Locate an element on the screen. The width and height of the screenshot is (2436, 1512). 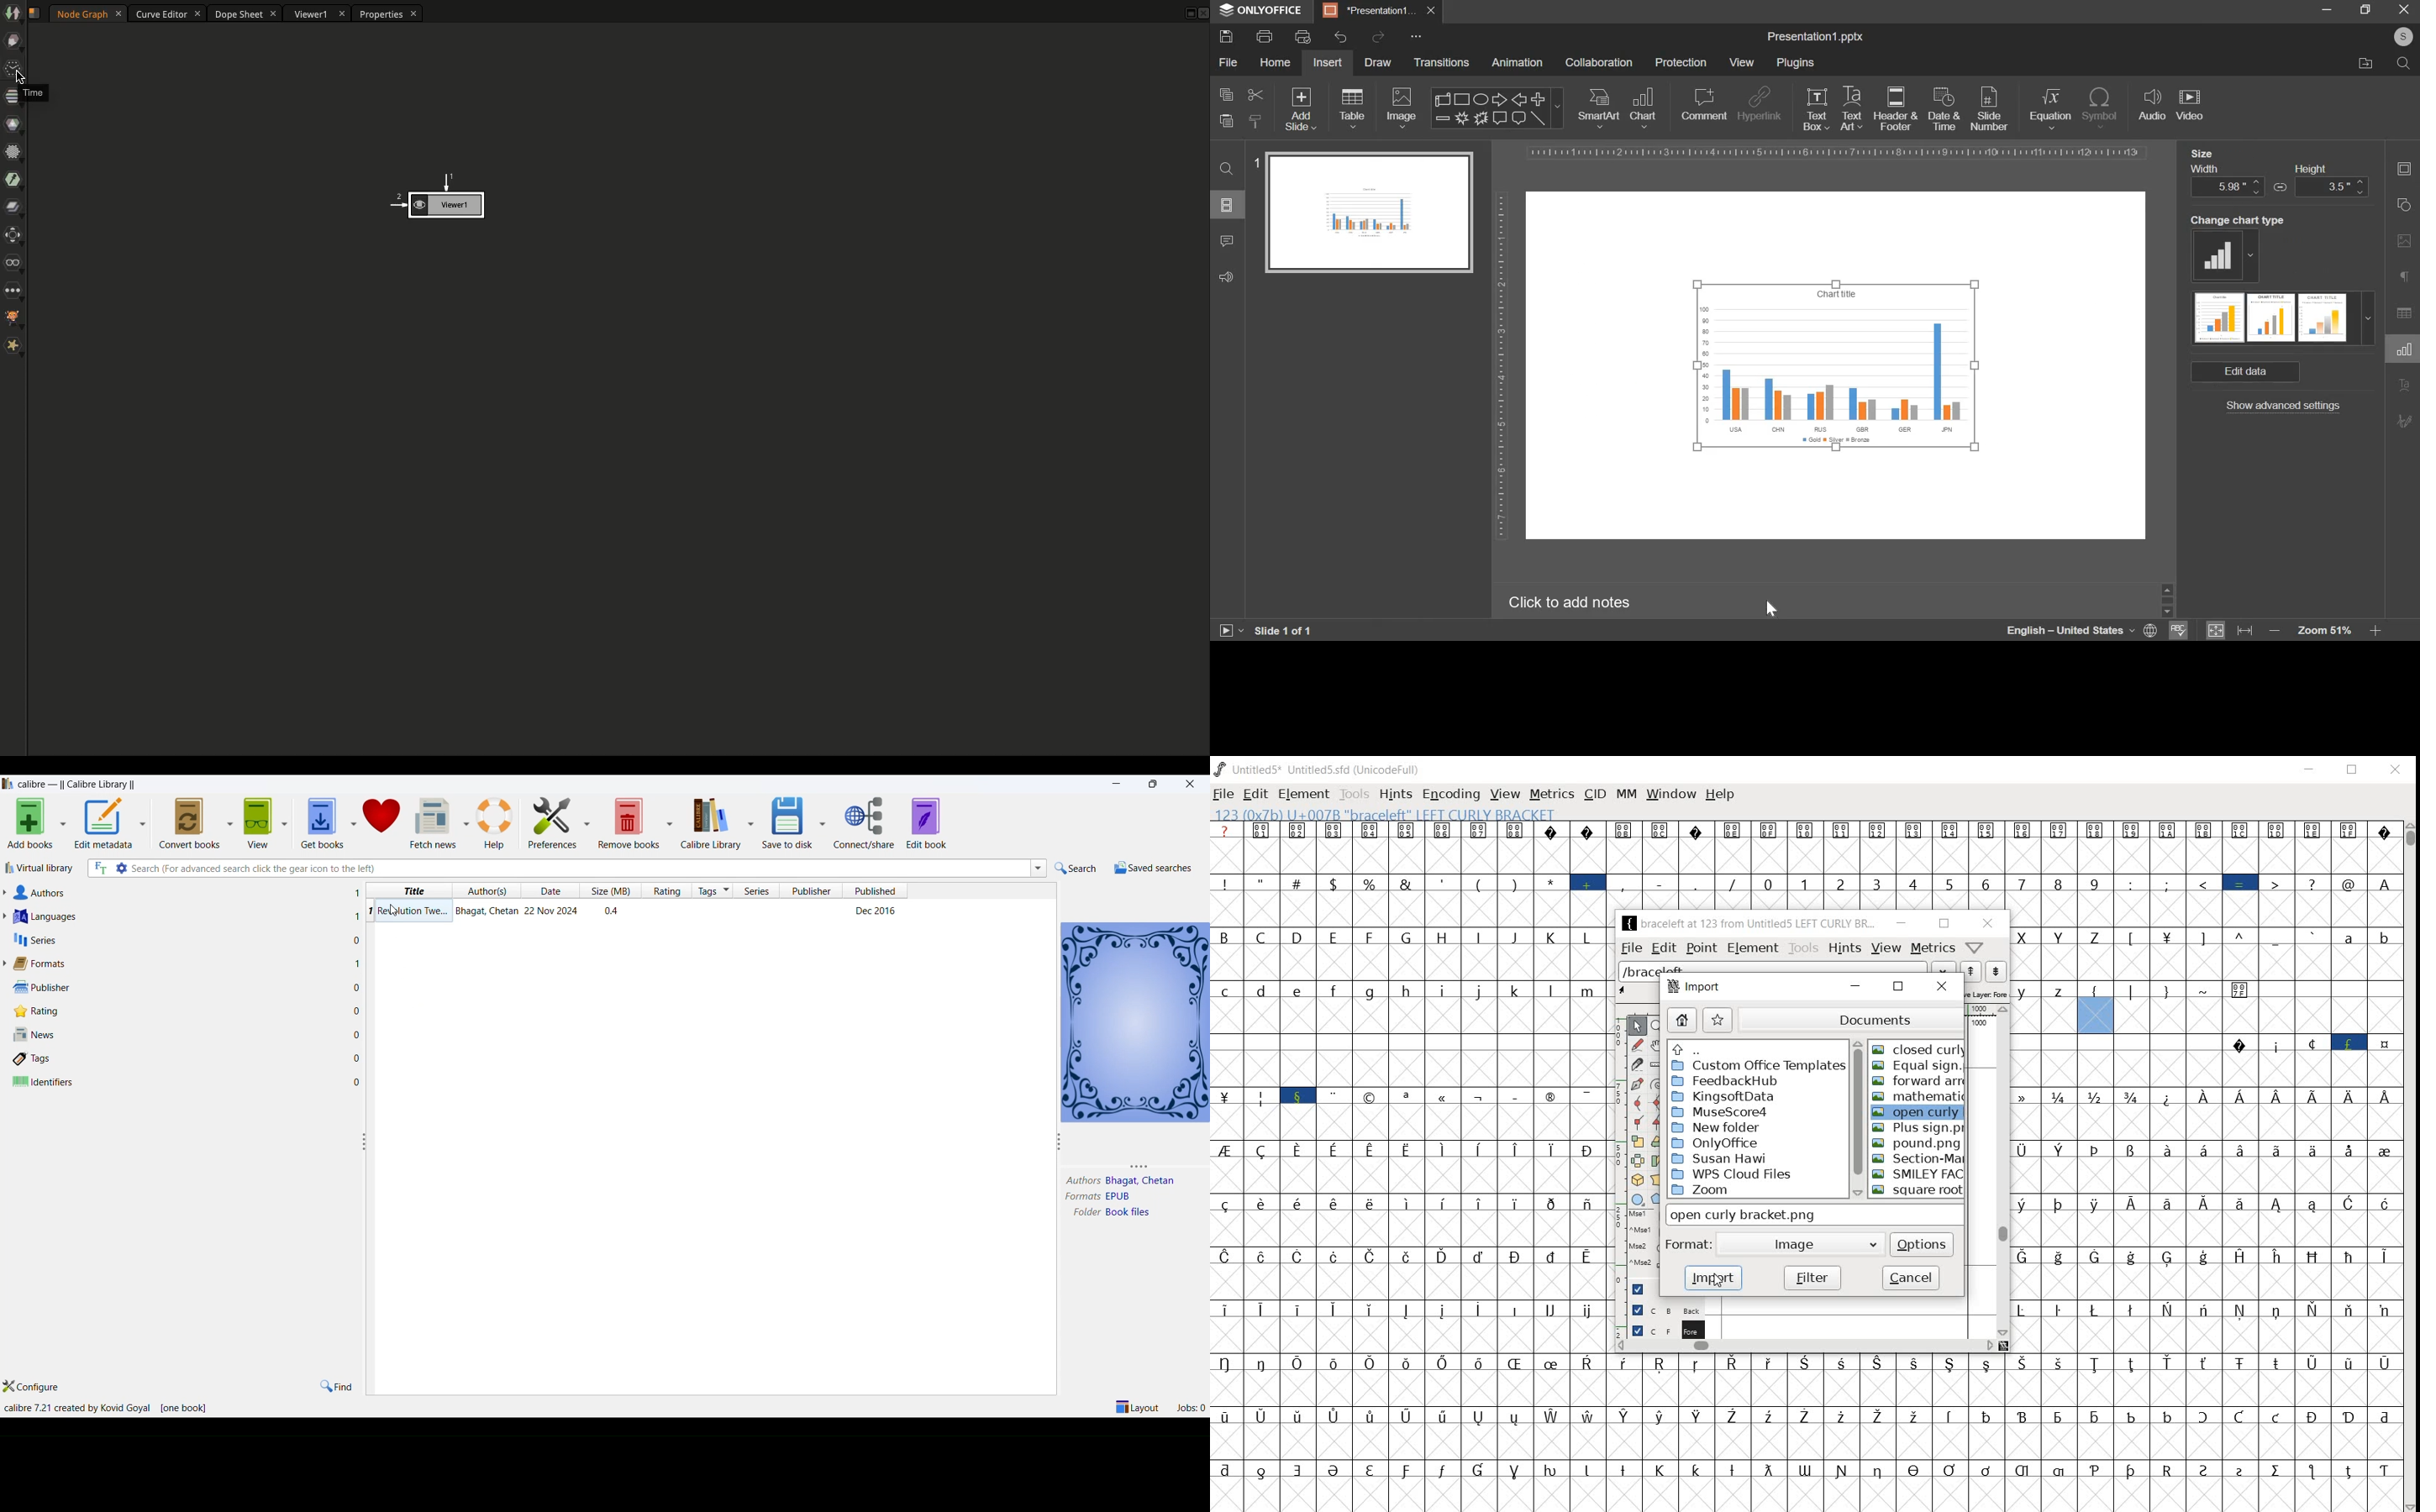
slide number is located at coordinates (1256, 163).